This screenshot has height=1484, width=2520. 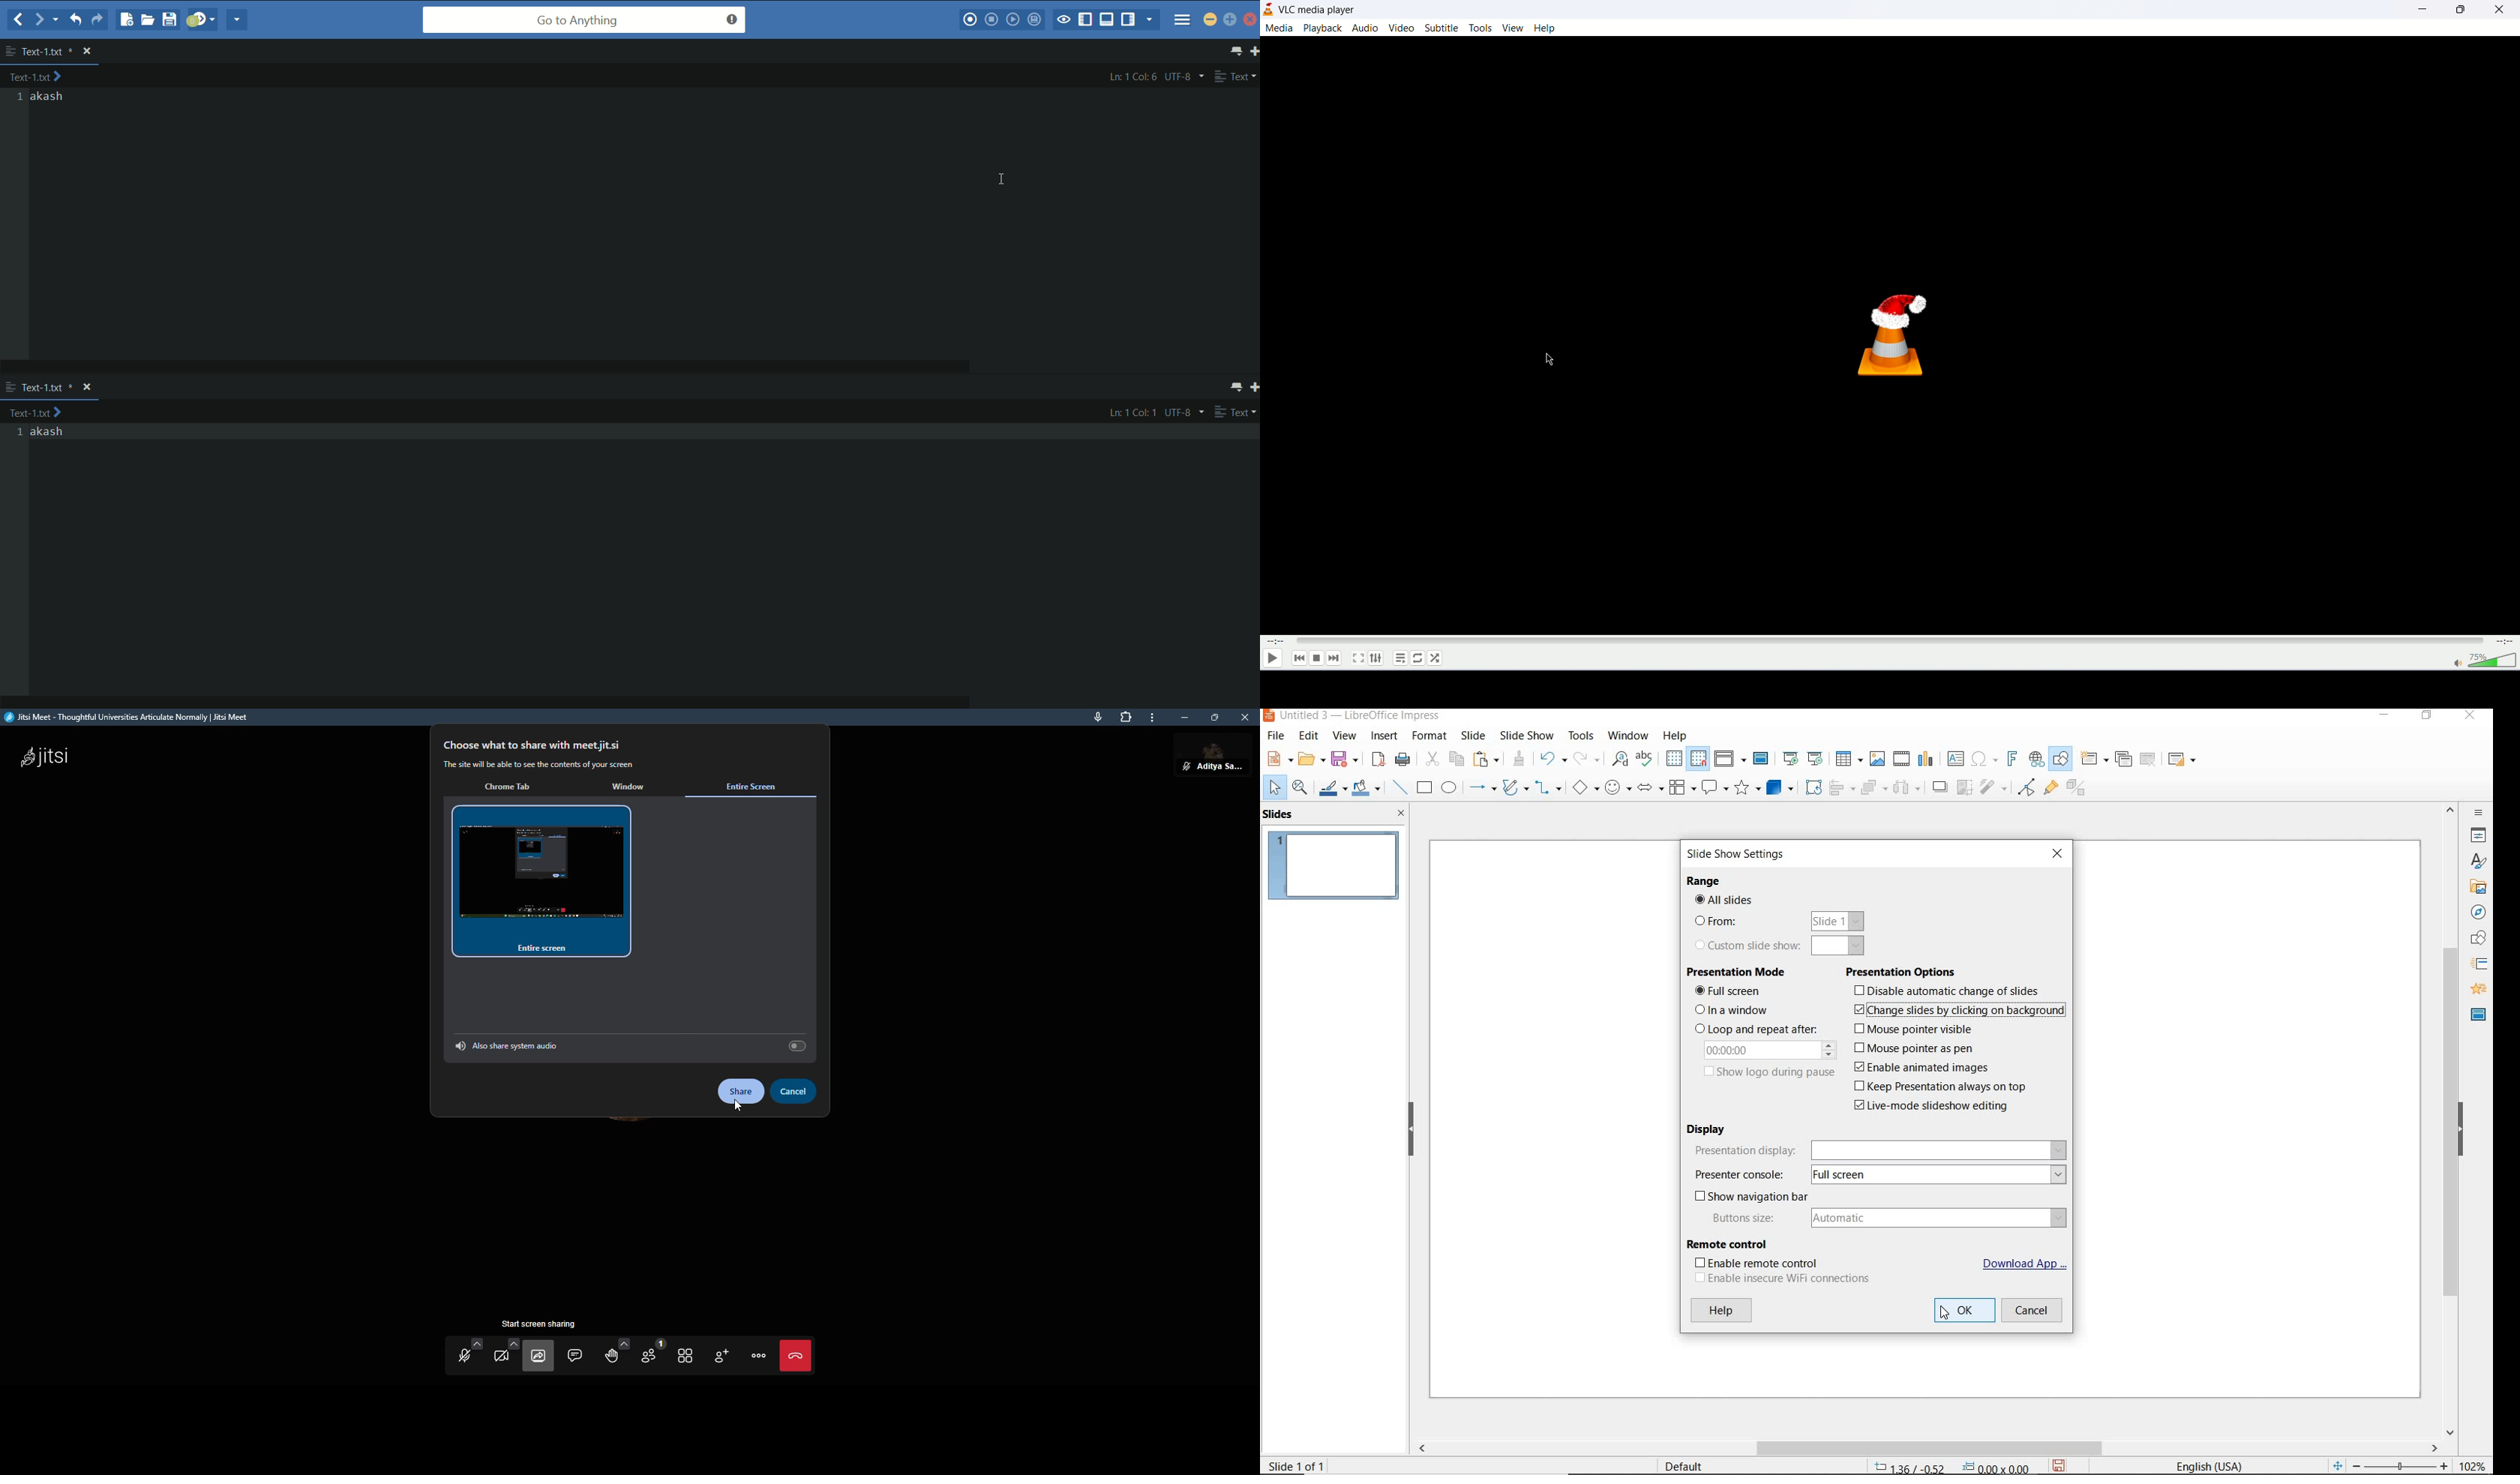 I want to click on TEXT LANGUAGE, so click(x=2210, y=1464).